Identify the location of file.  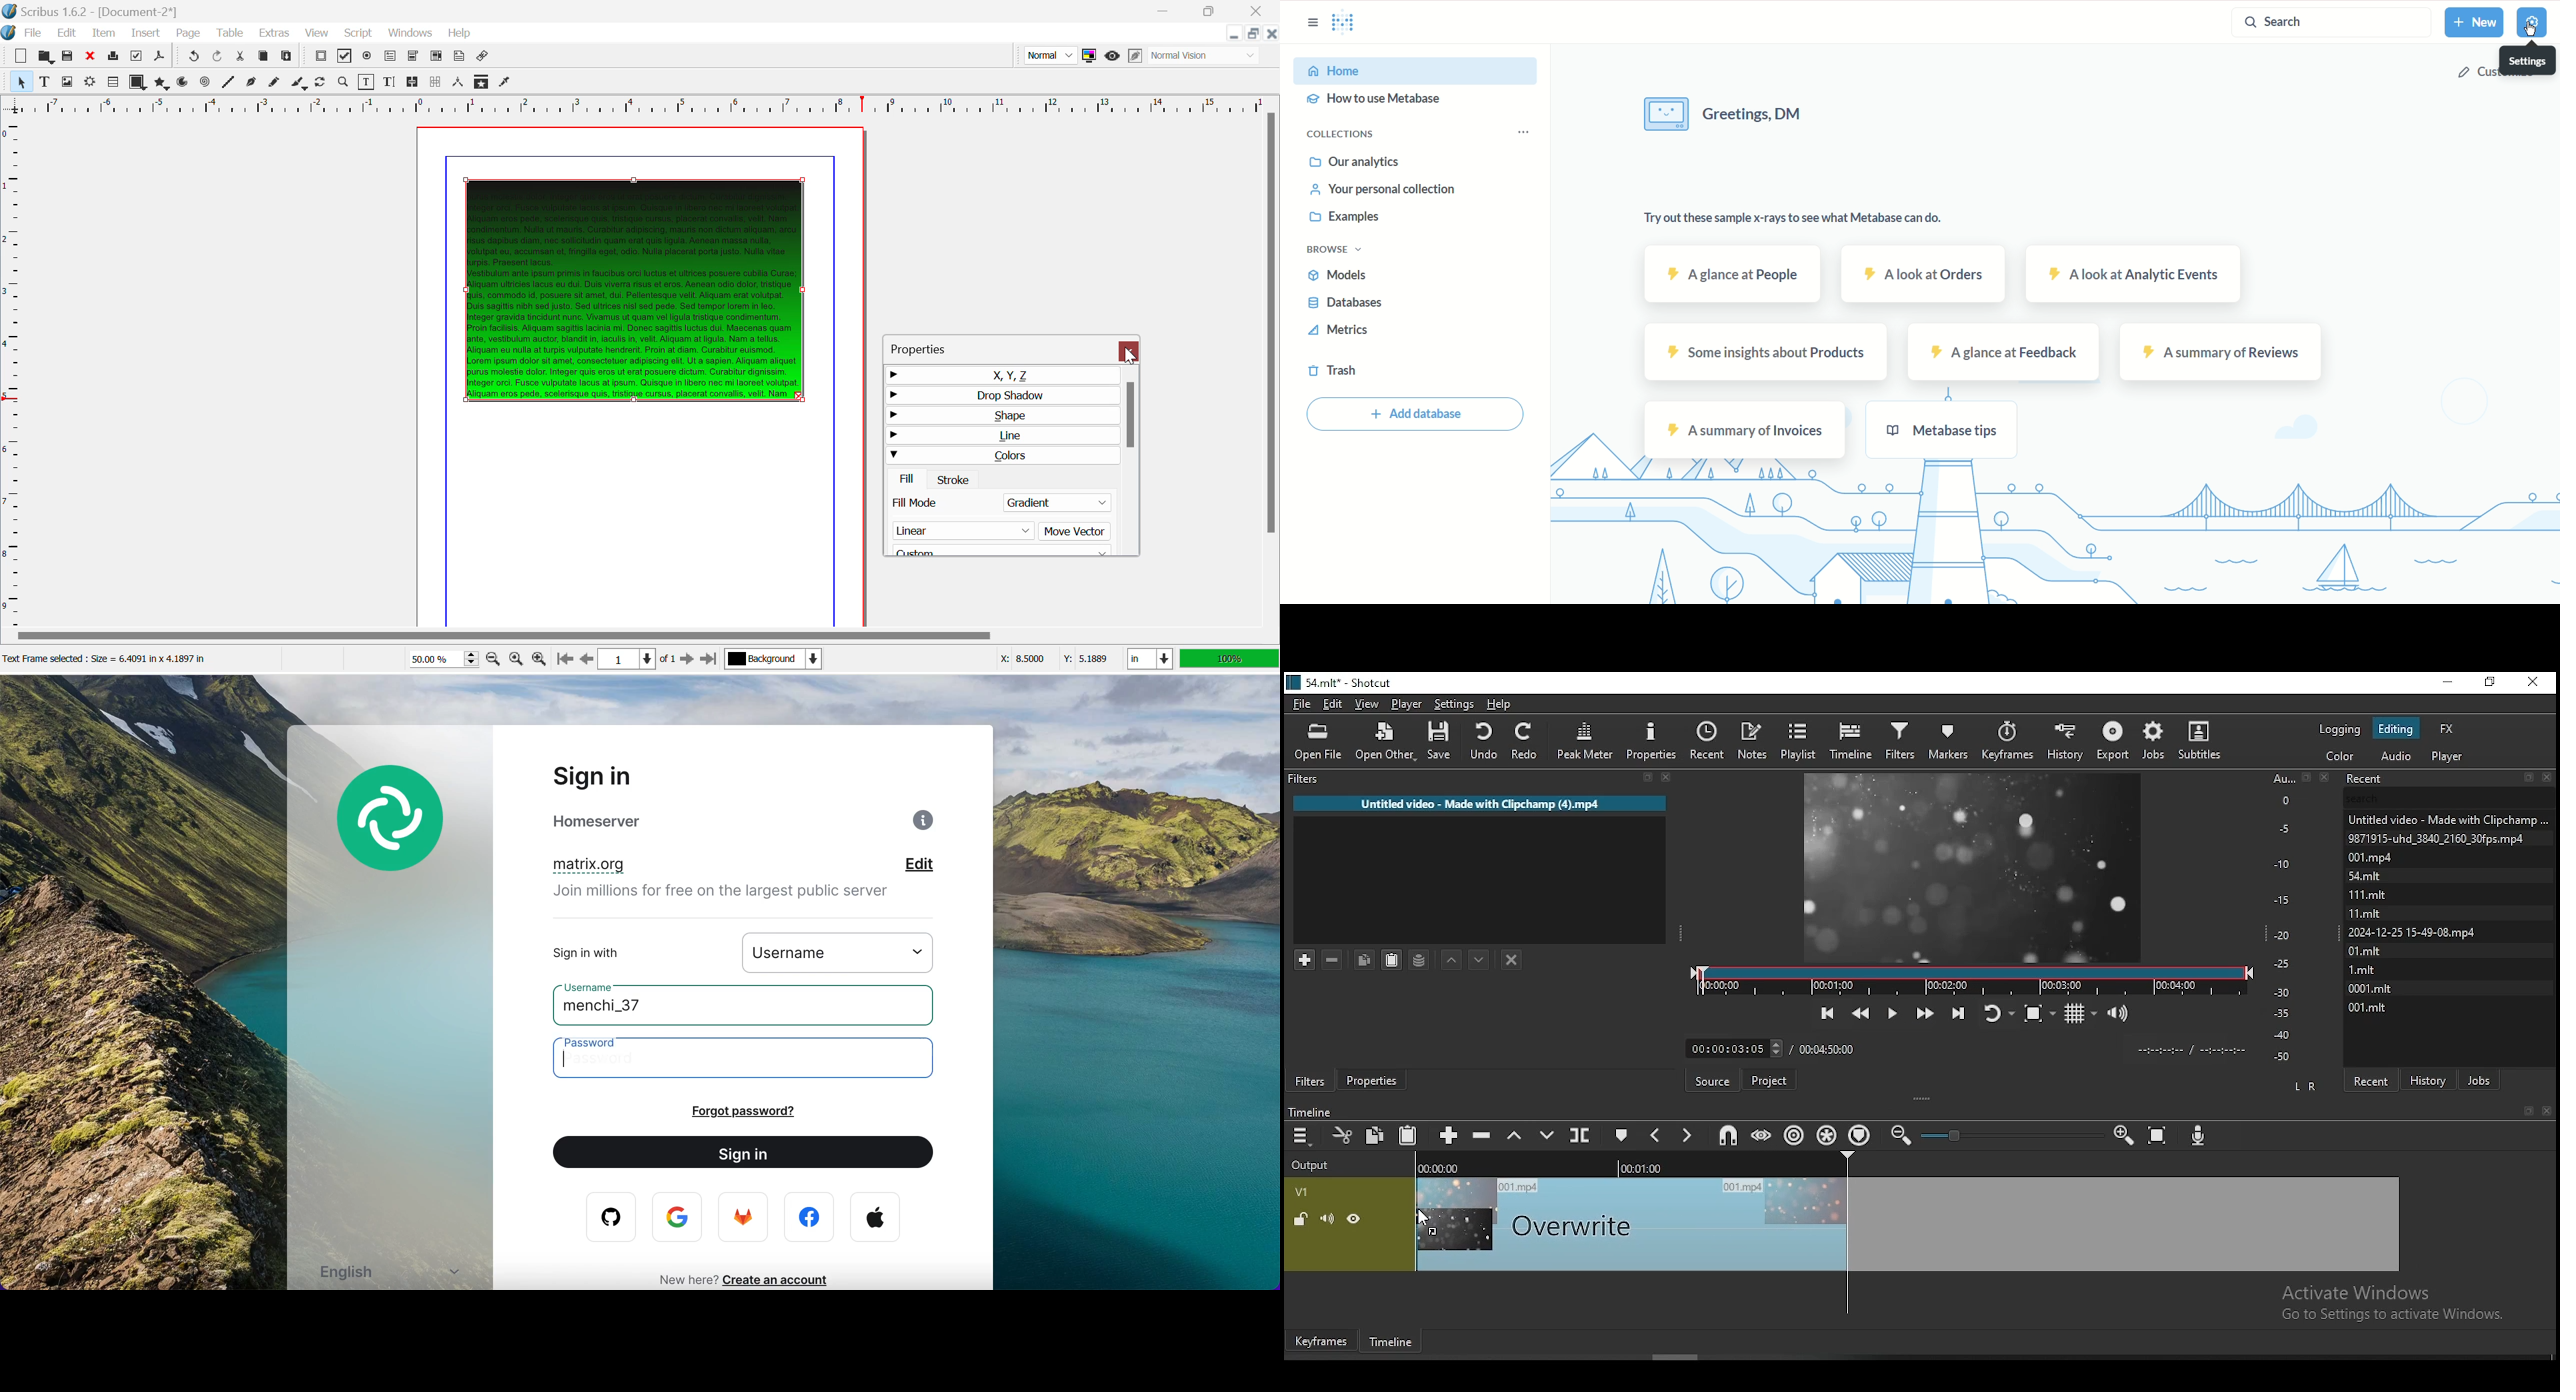
(1300, 704).